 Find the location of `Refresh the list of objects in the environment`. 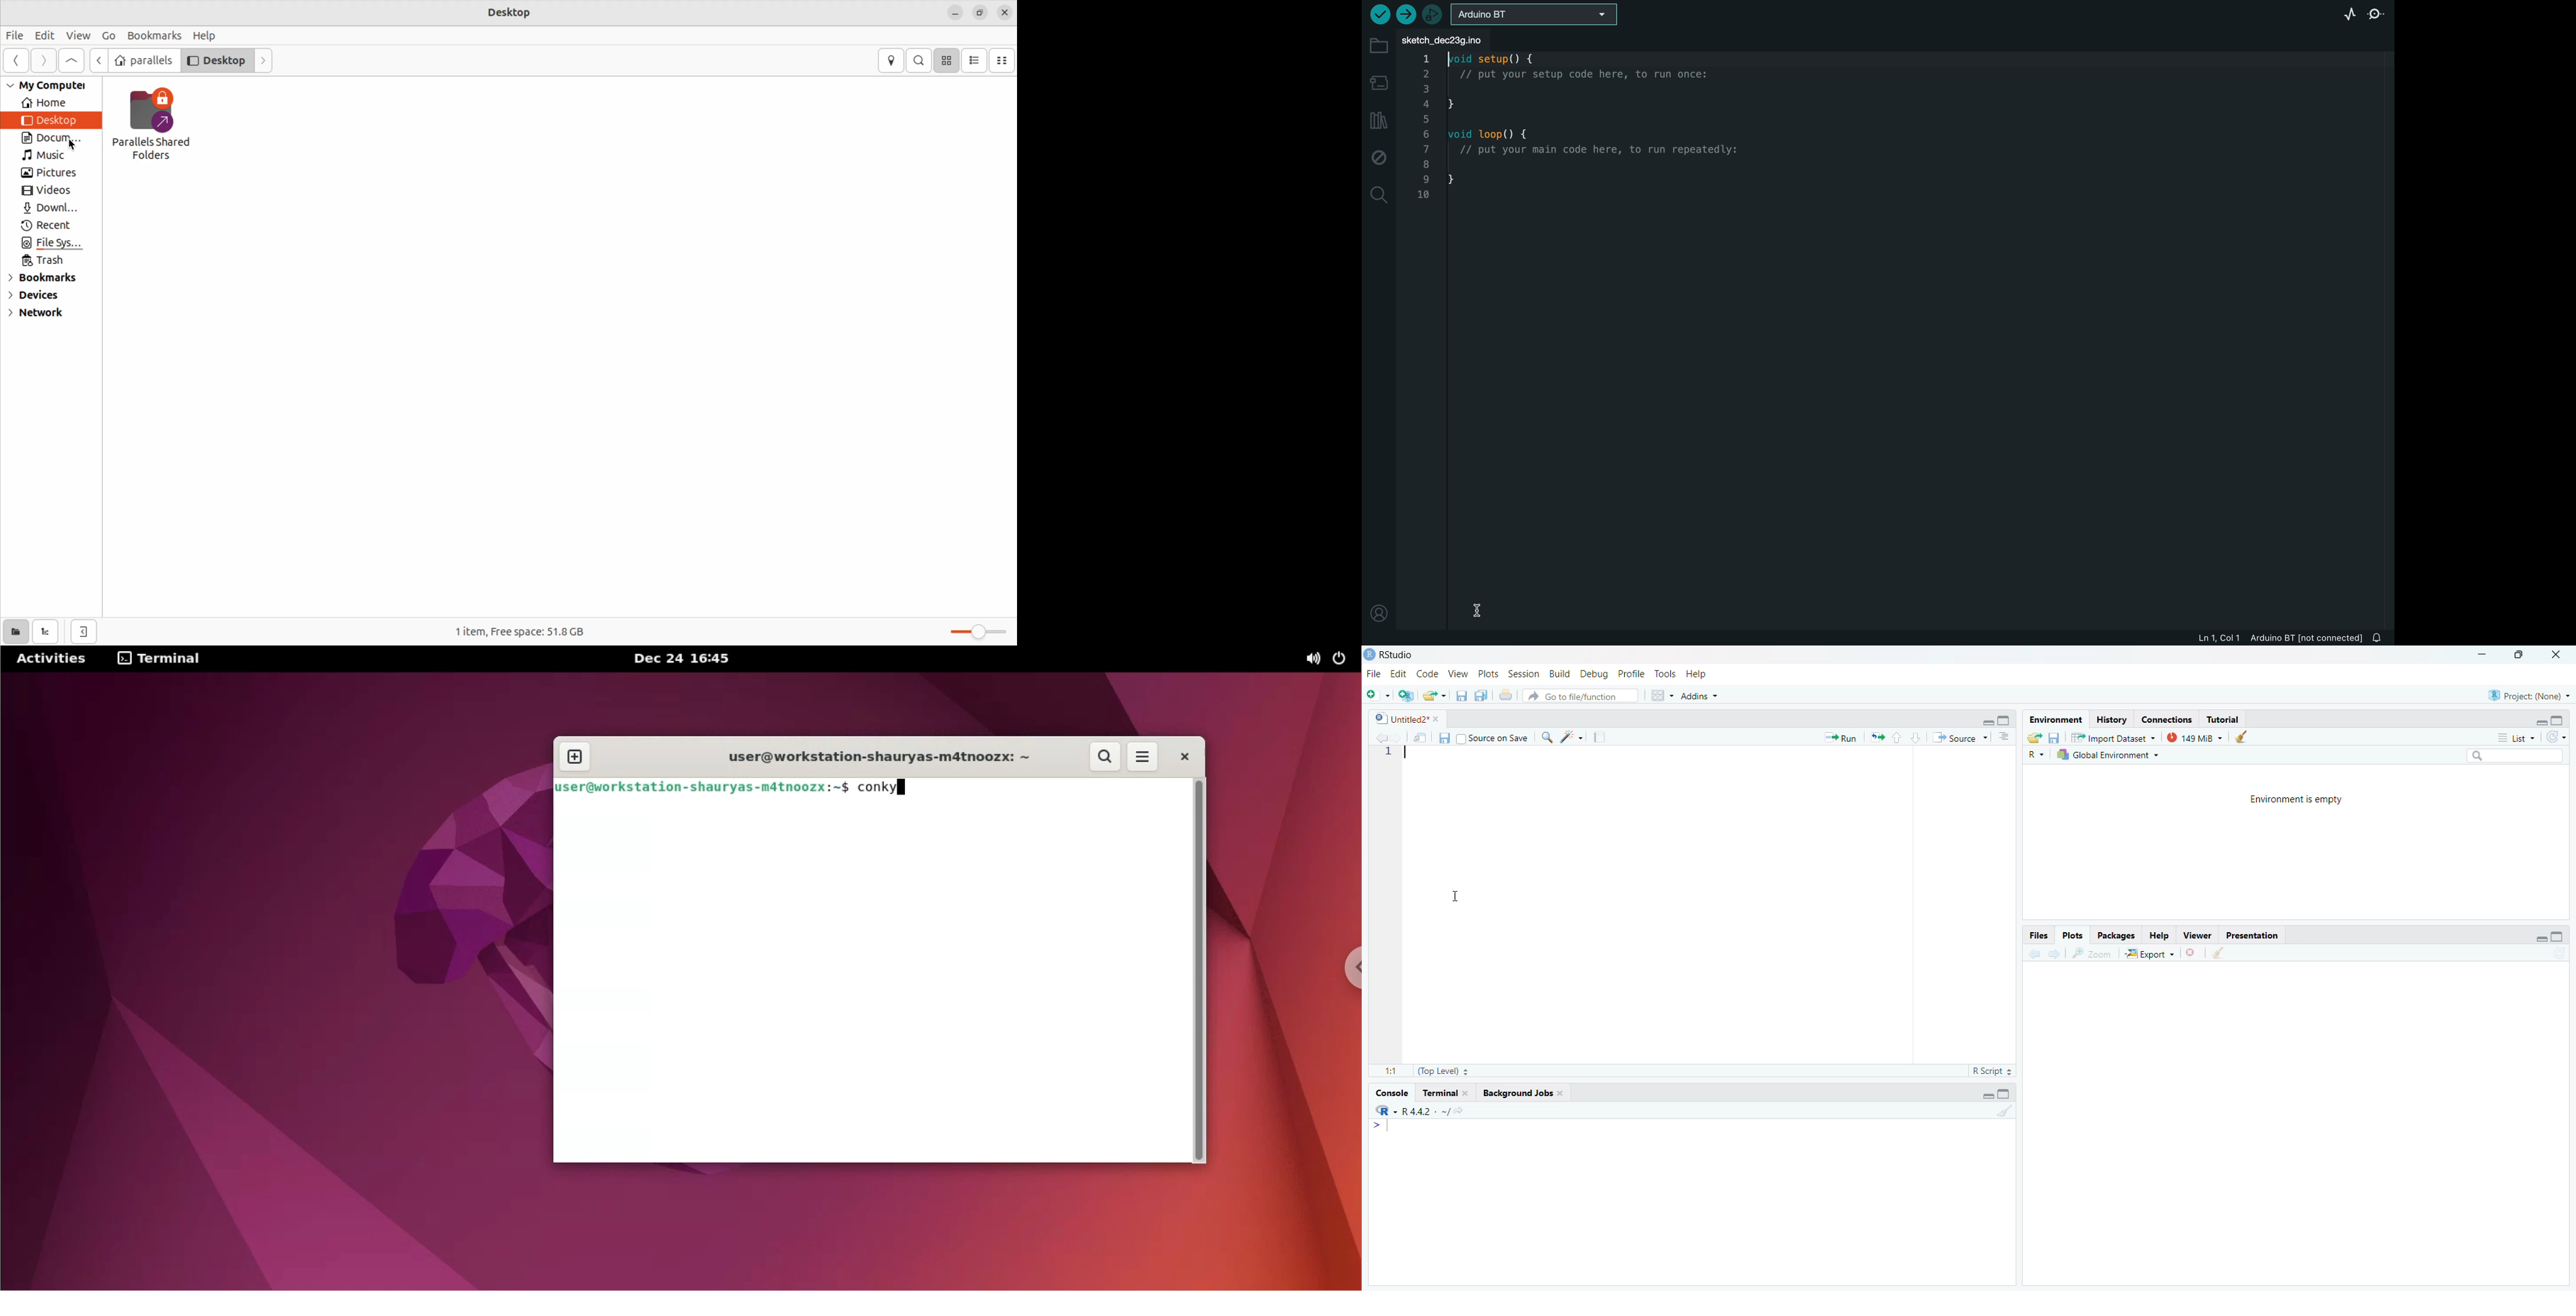

Refresh the list of objects in the environment is located at coordinates (2558, 738).